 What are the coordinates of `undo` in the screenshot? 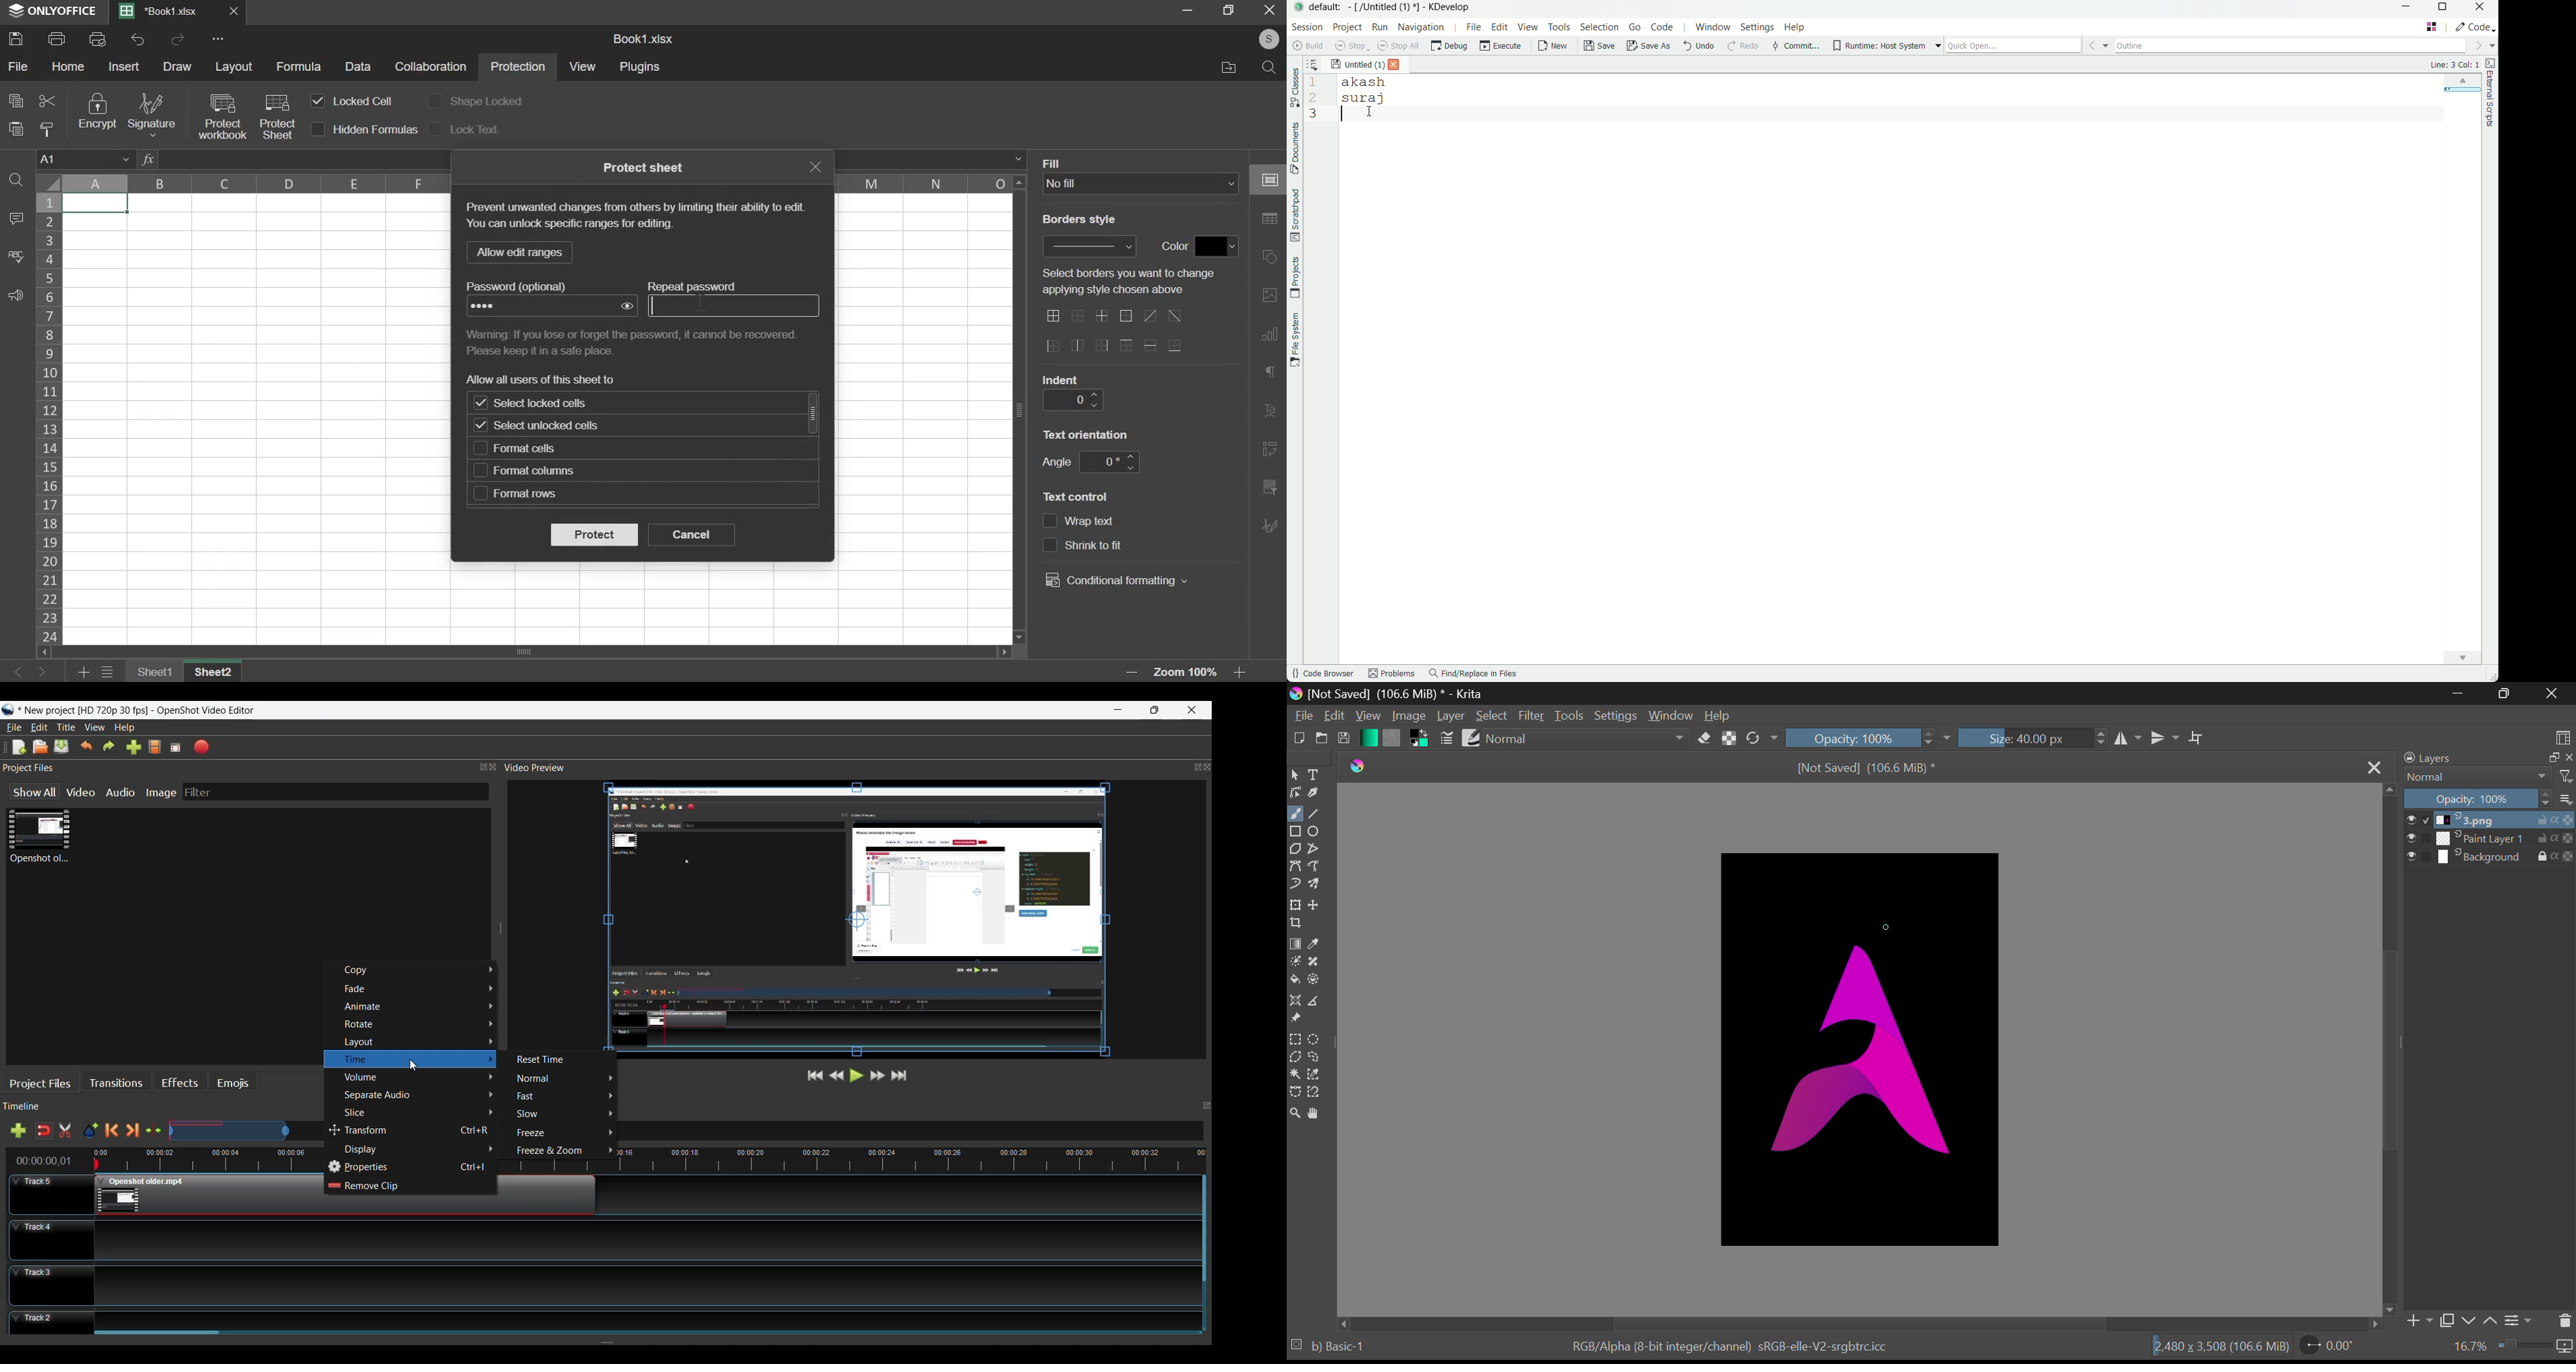 It's located at (138, 39).